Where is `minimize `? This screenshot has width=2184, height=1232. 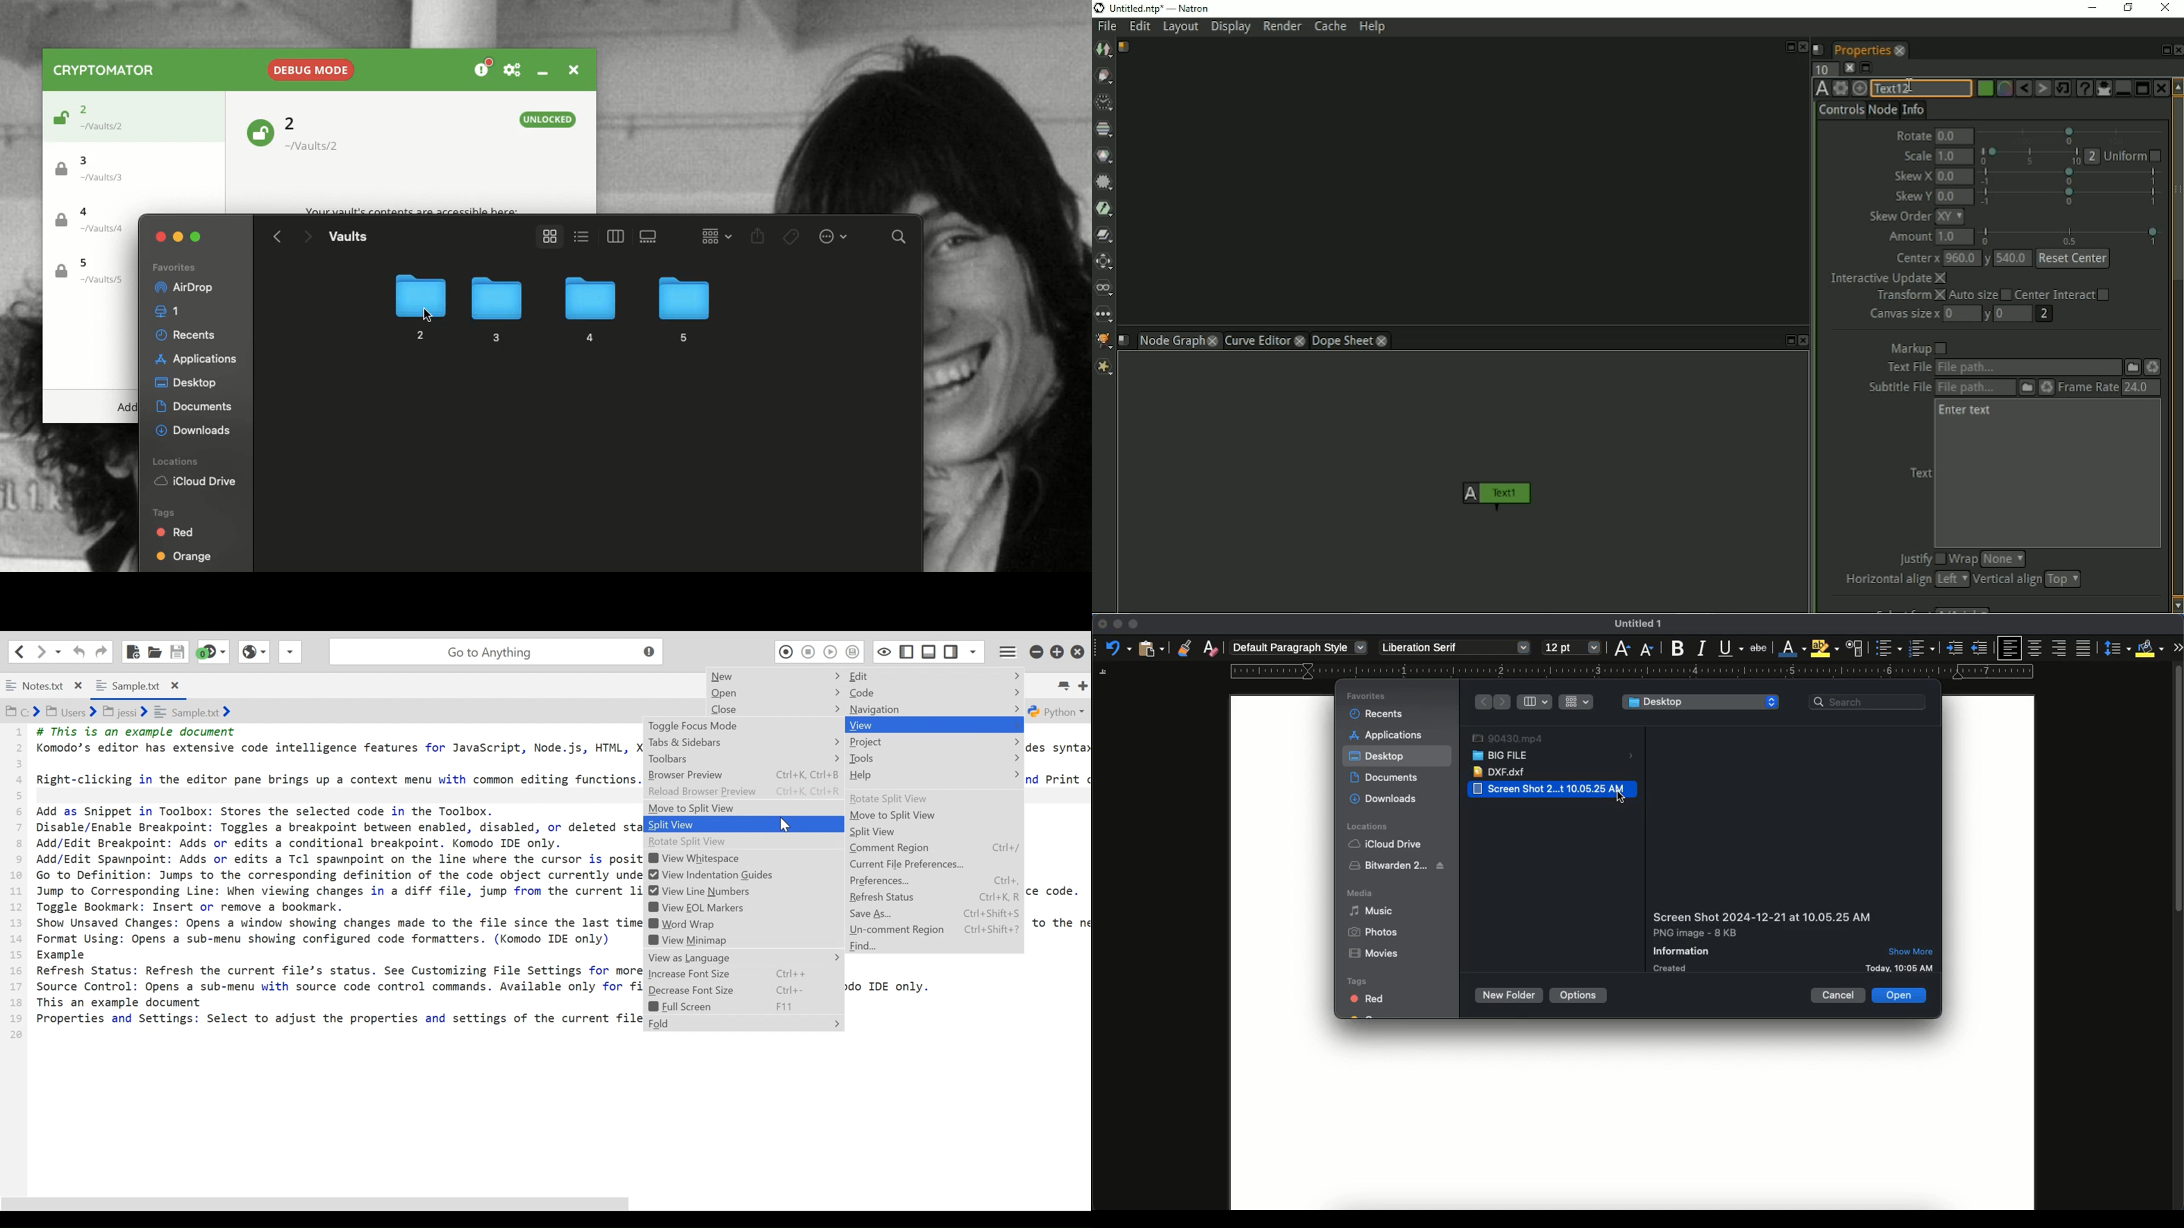 minimize  is located at coordinates (1118, 624).